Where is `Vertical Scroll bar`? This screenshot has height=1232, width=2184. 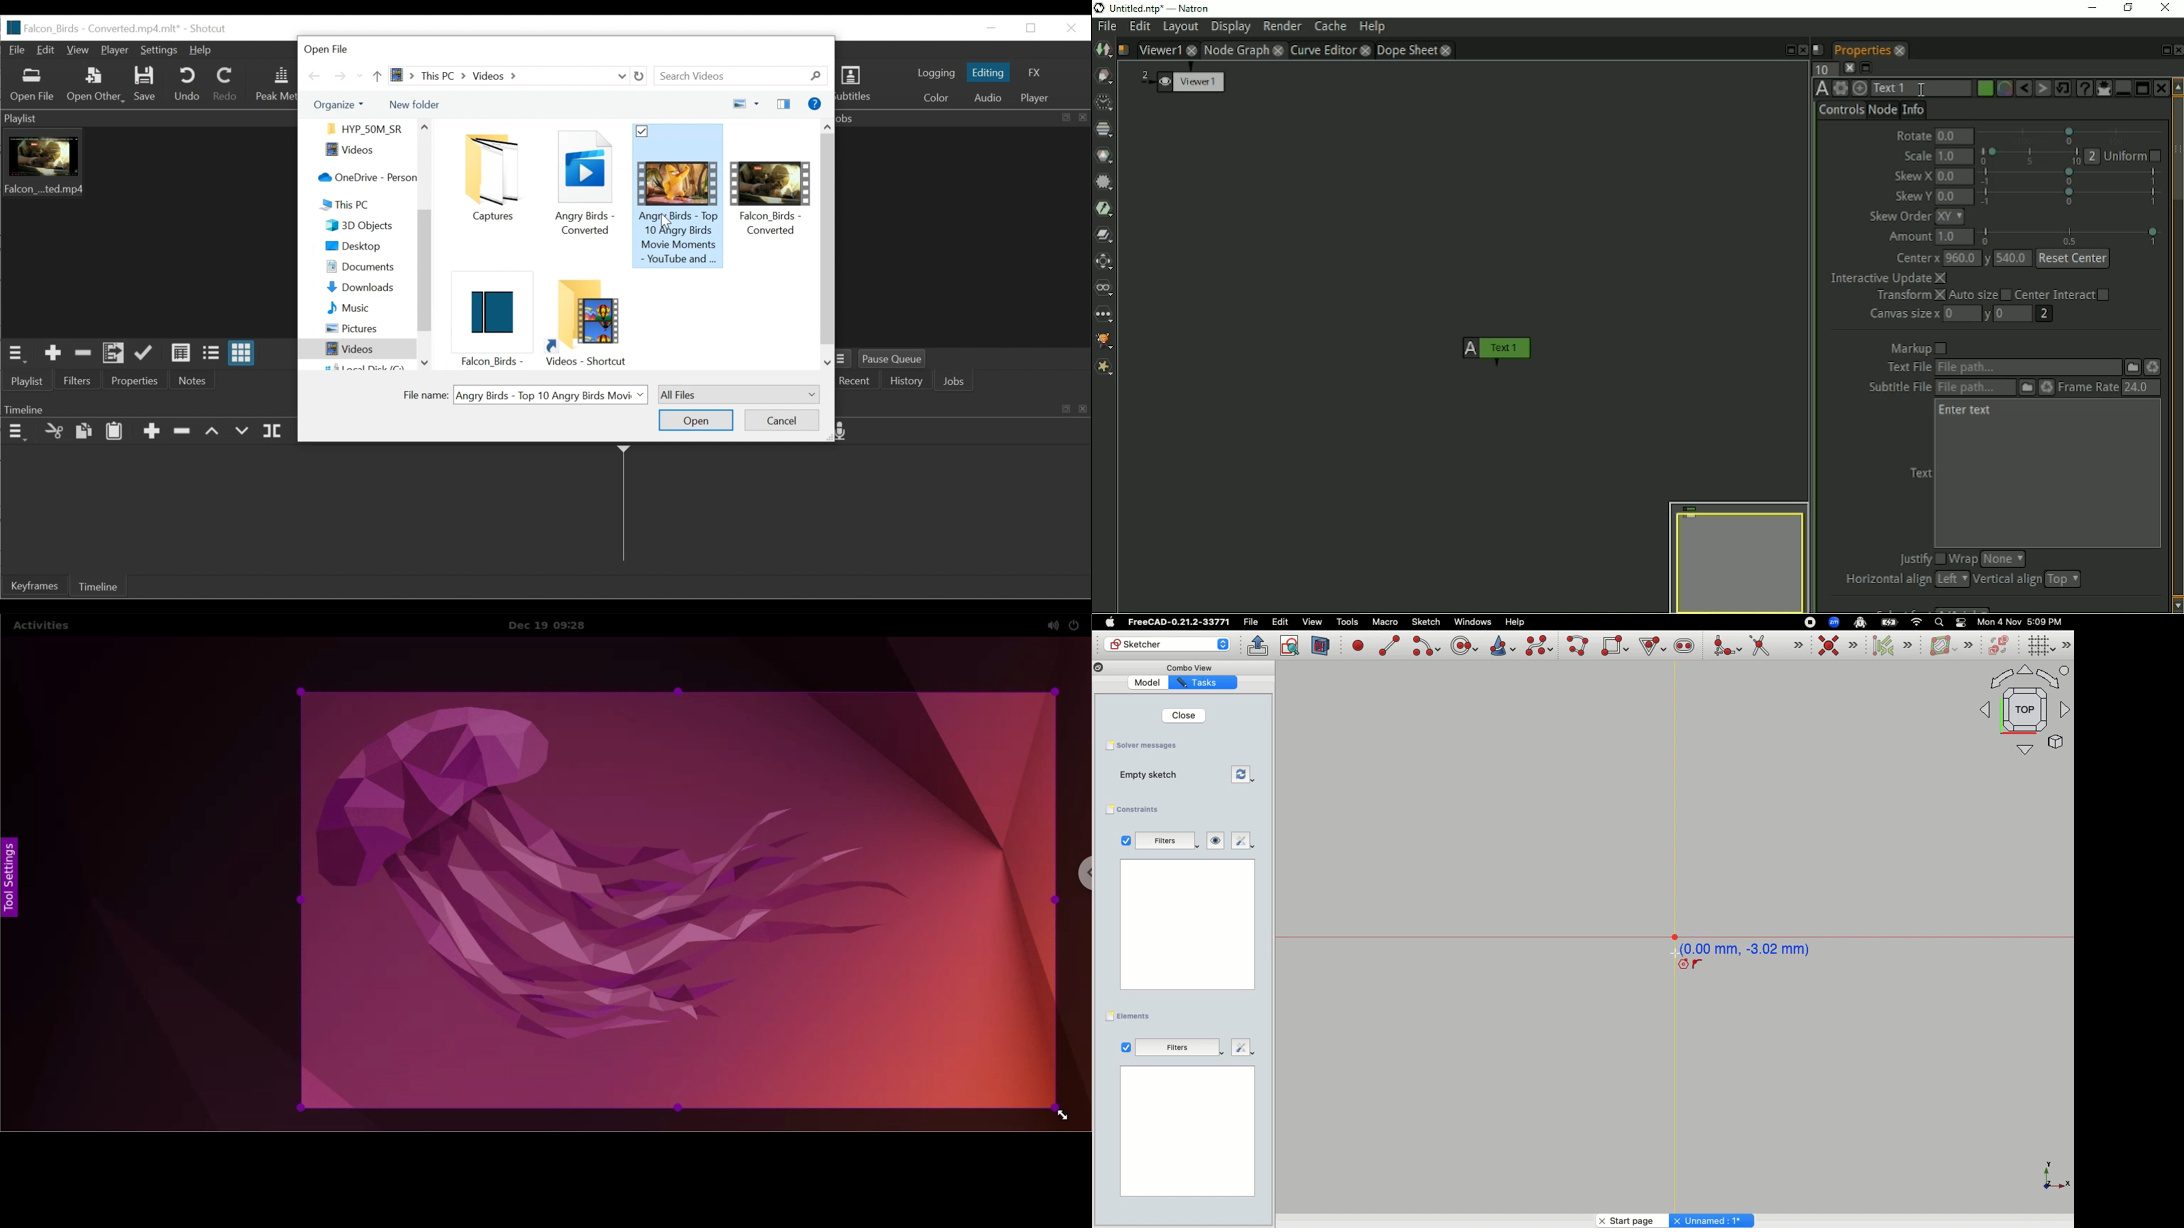 Vertical Scroll bar is located at coordinates (828, 237).